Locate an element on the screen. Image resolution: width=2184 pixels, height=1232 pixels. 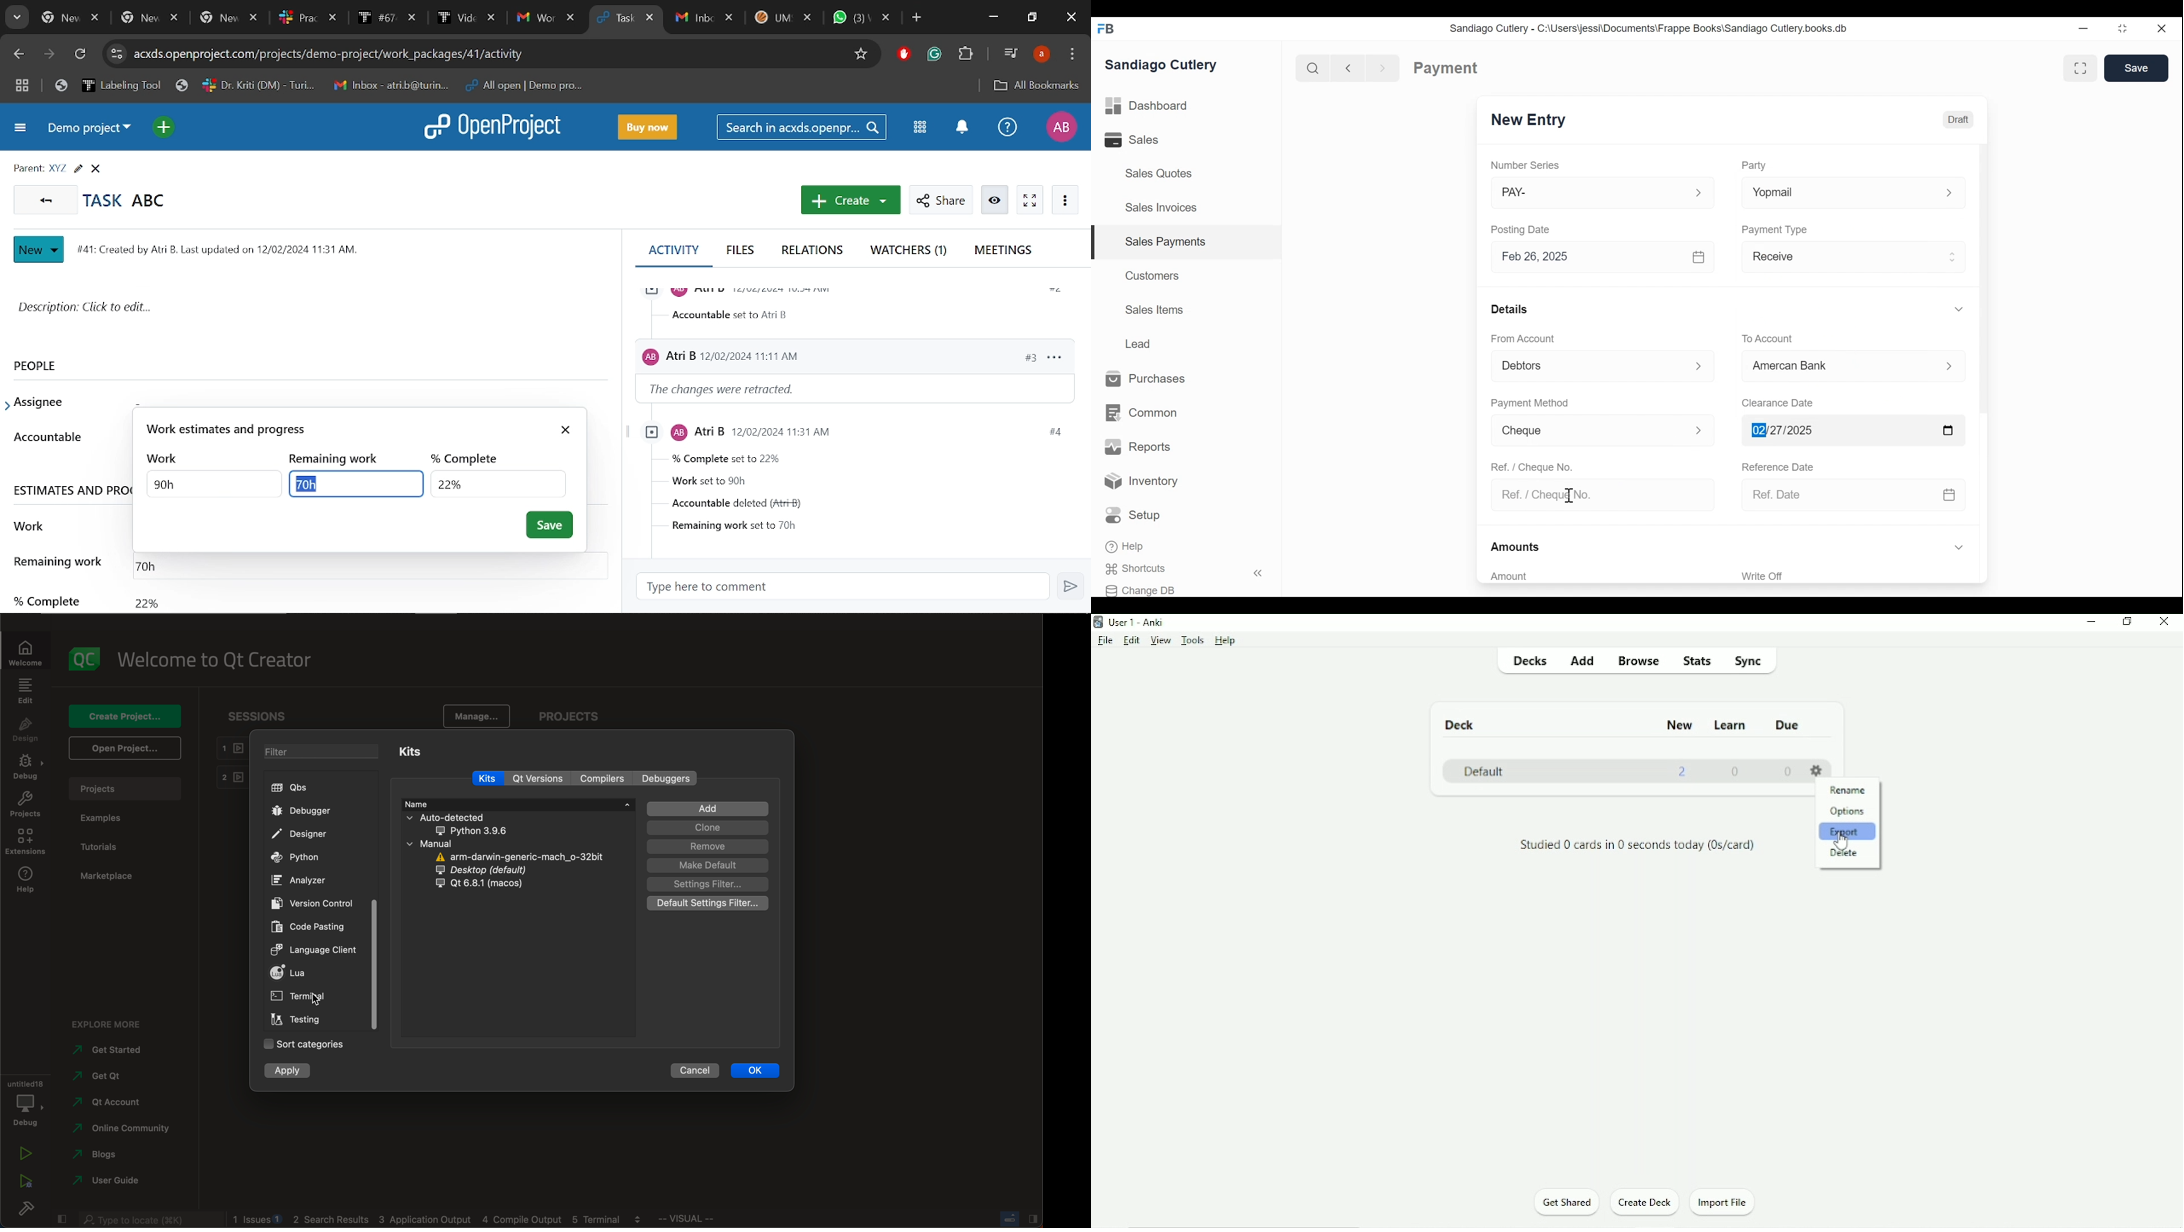
Other tabs is located at coordinates (783, 17).